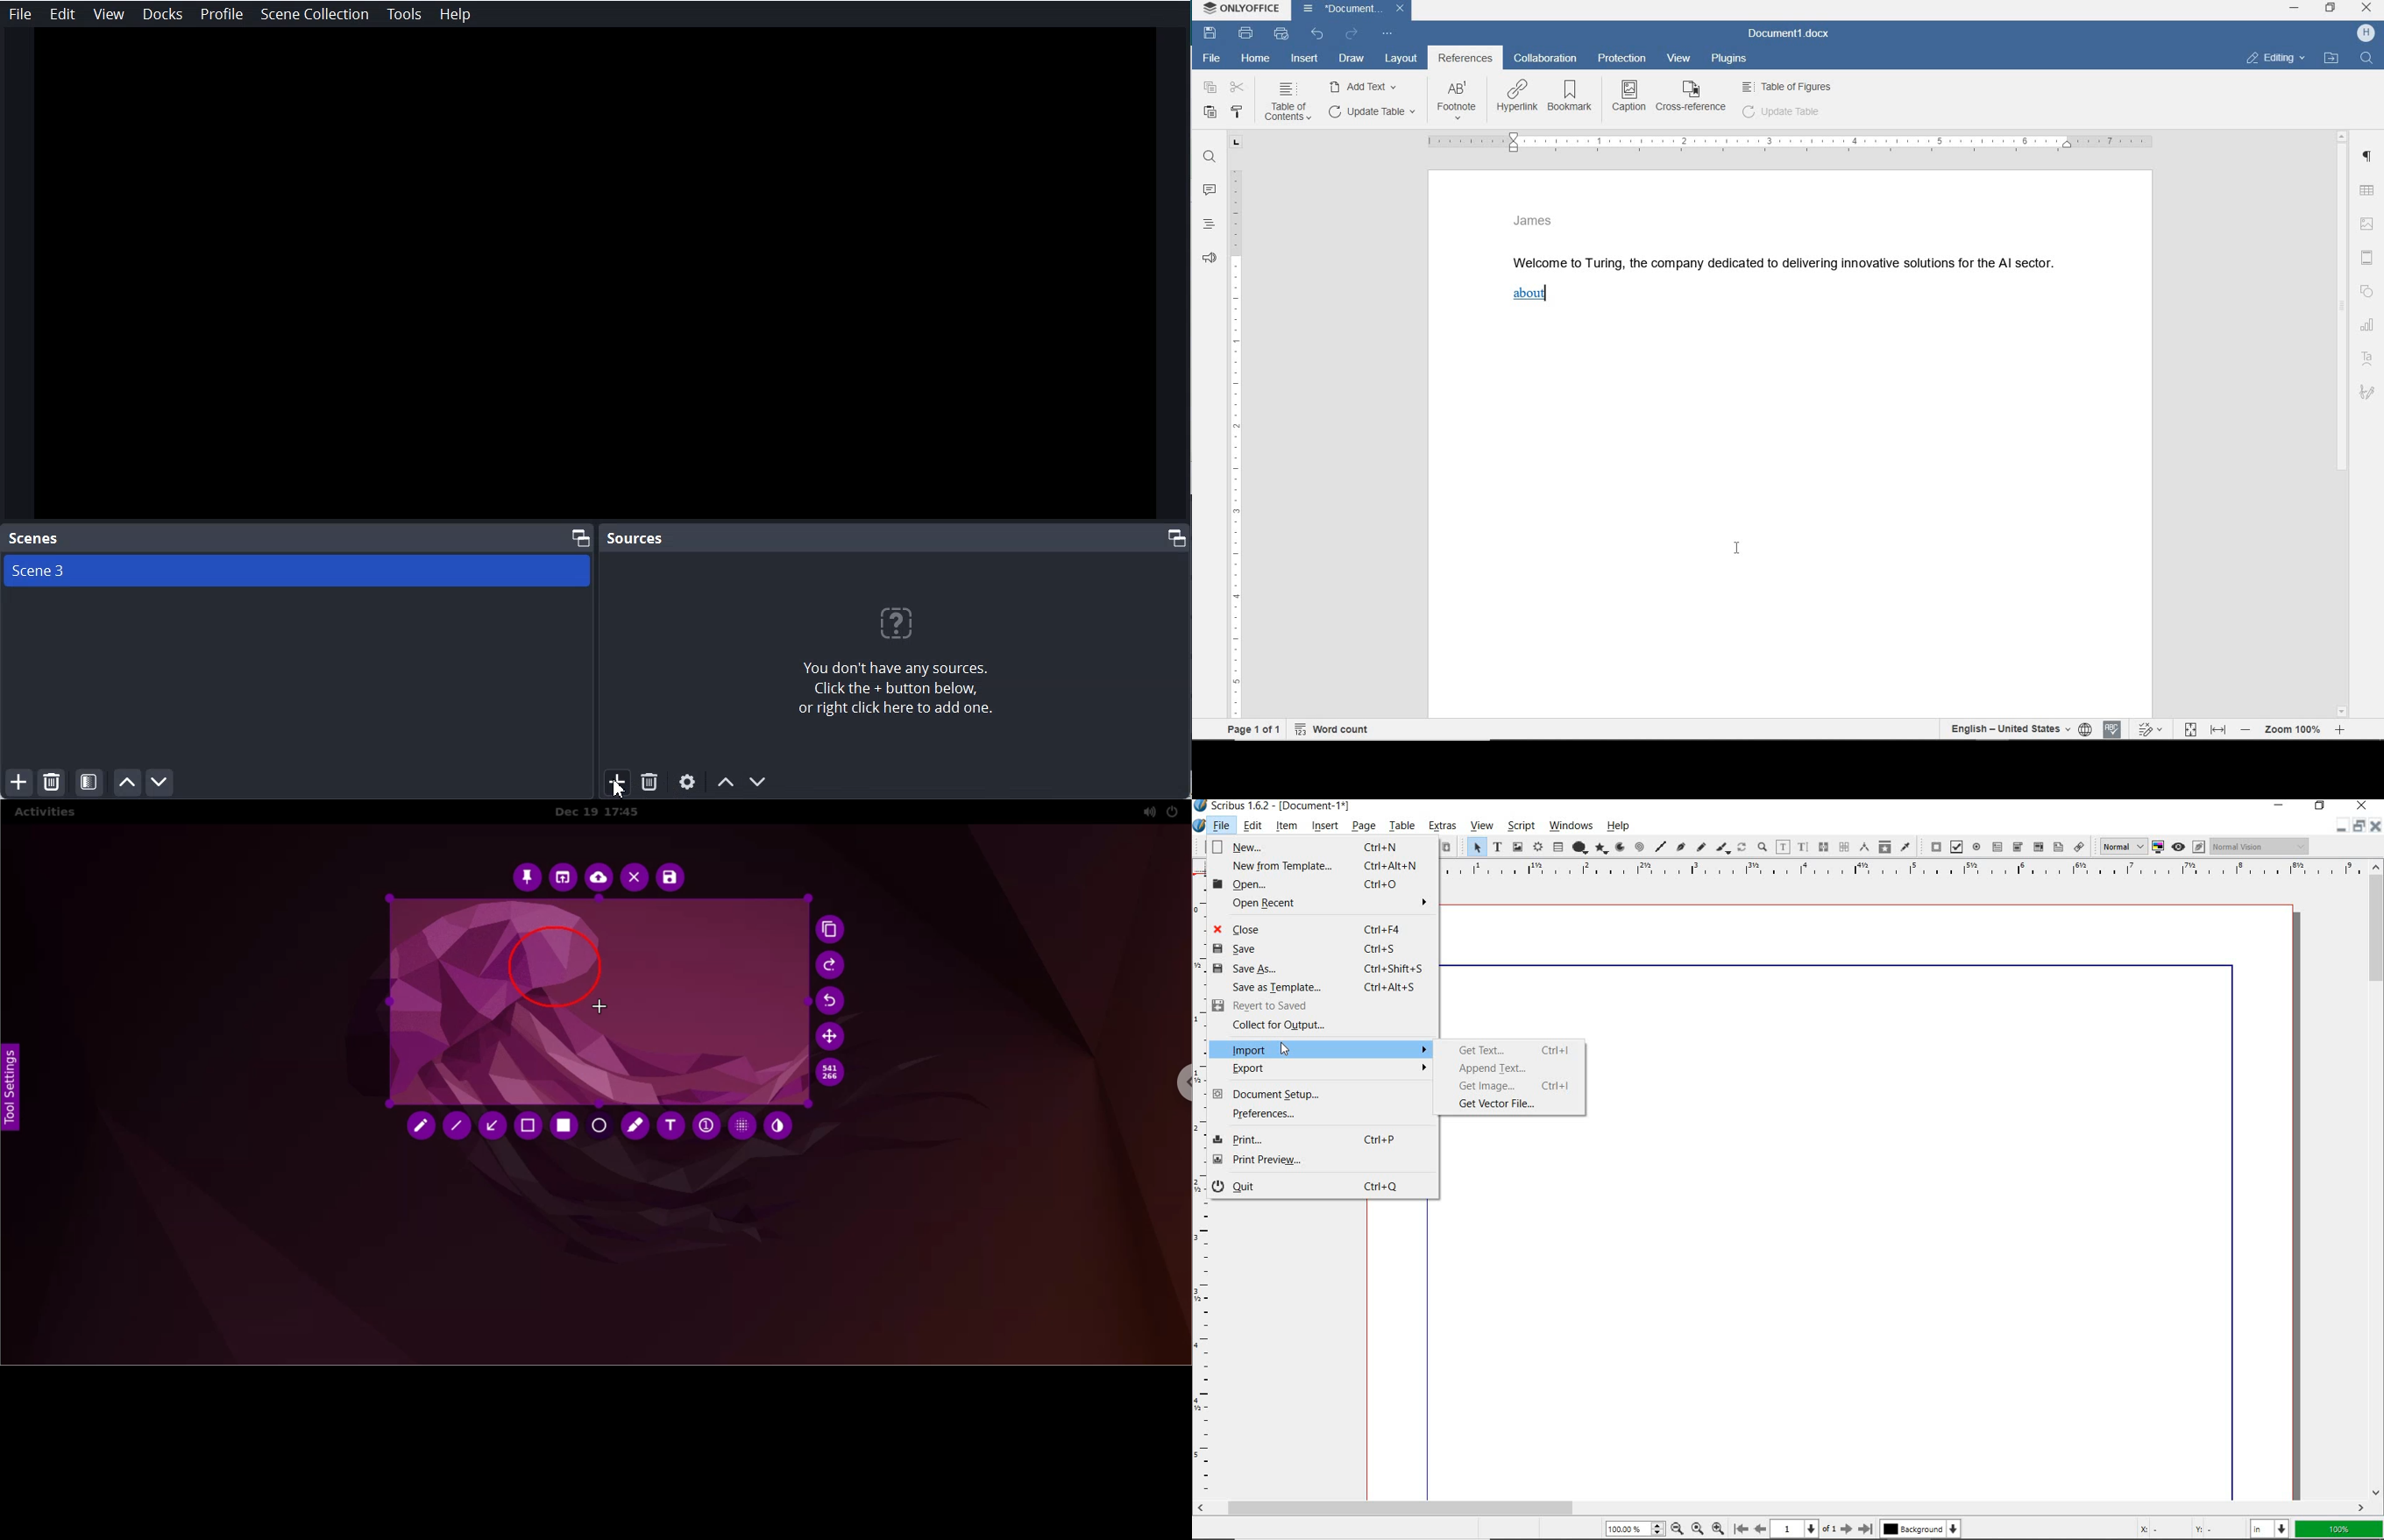  What do you see at coordinates (1322, 1096) in the screenshot?
I see `Document Setup...` at bounding box center [1322, 1096].